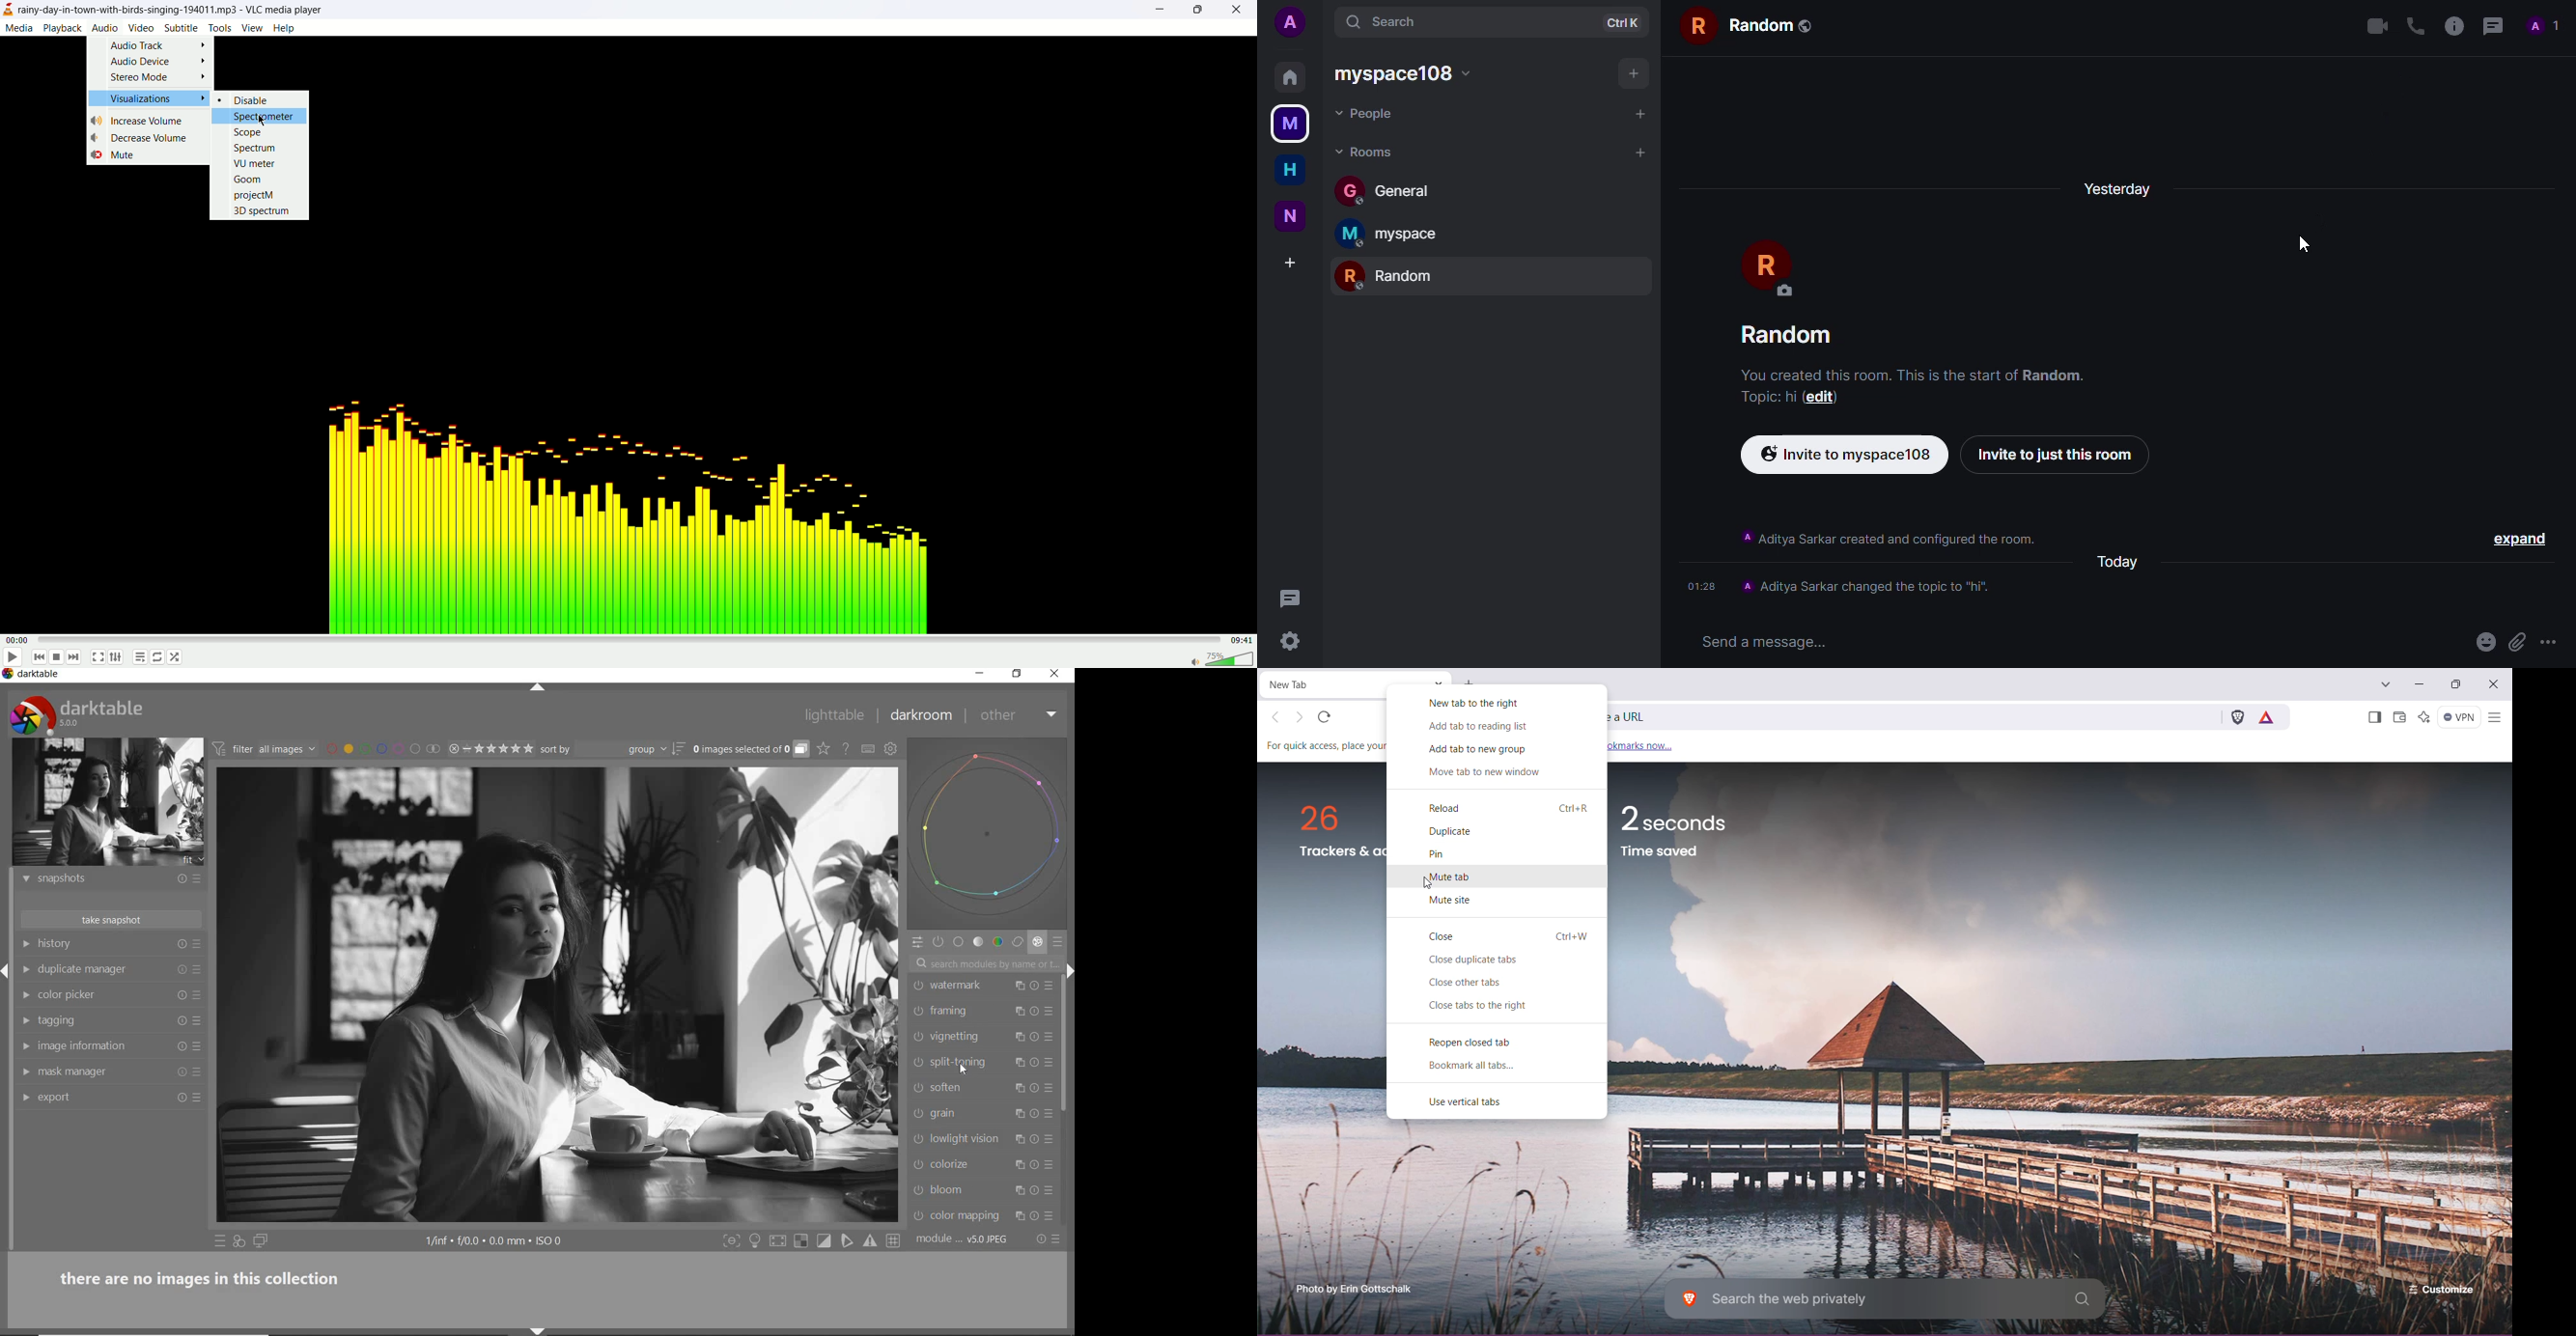 This screenshot has height=1344, width=2576. I want to click on edit, so click(1821, 397).